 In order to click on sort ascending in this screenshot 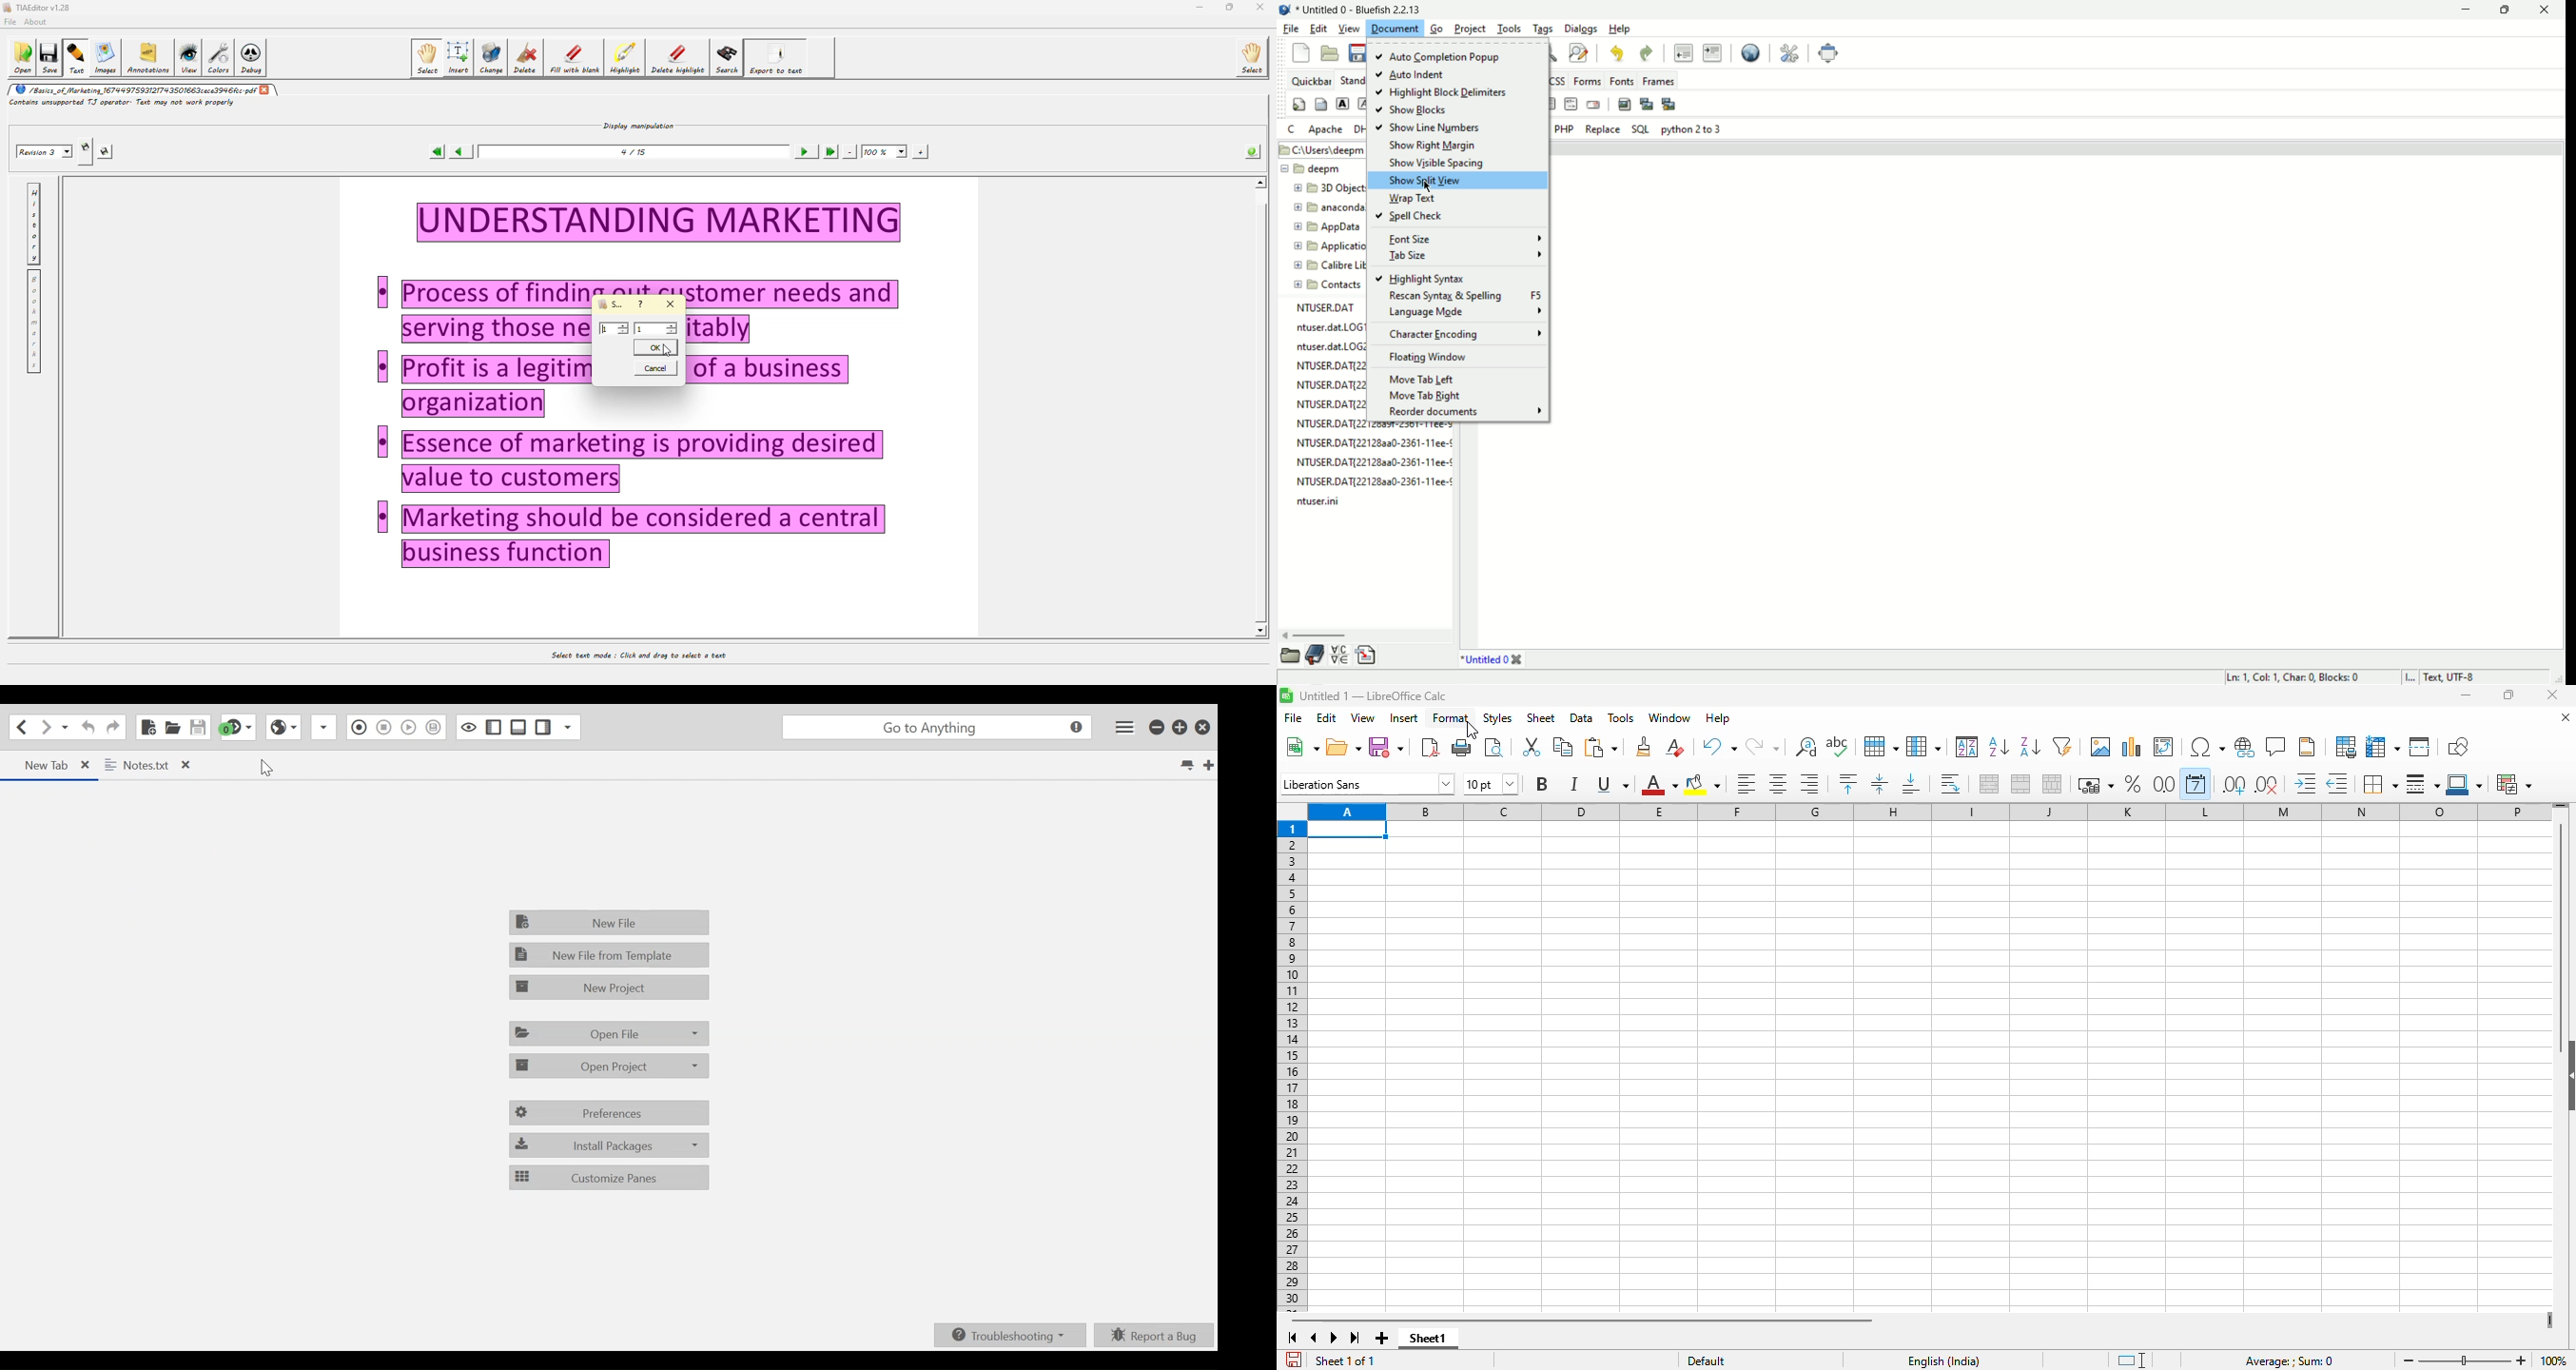, I will do `click(1999, 748)`.